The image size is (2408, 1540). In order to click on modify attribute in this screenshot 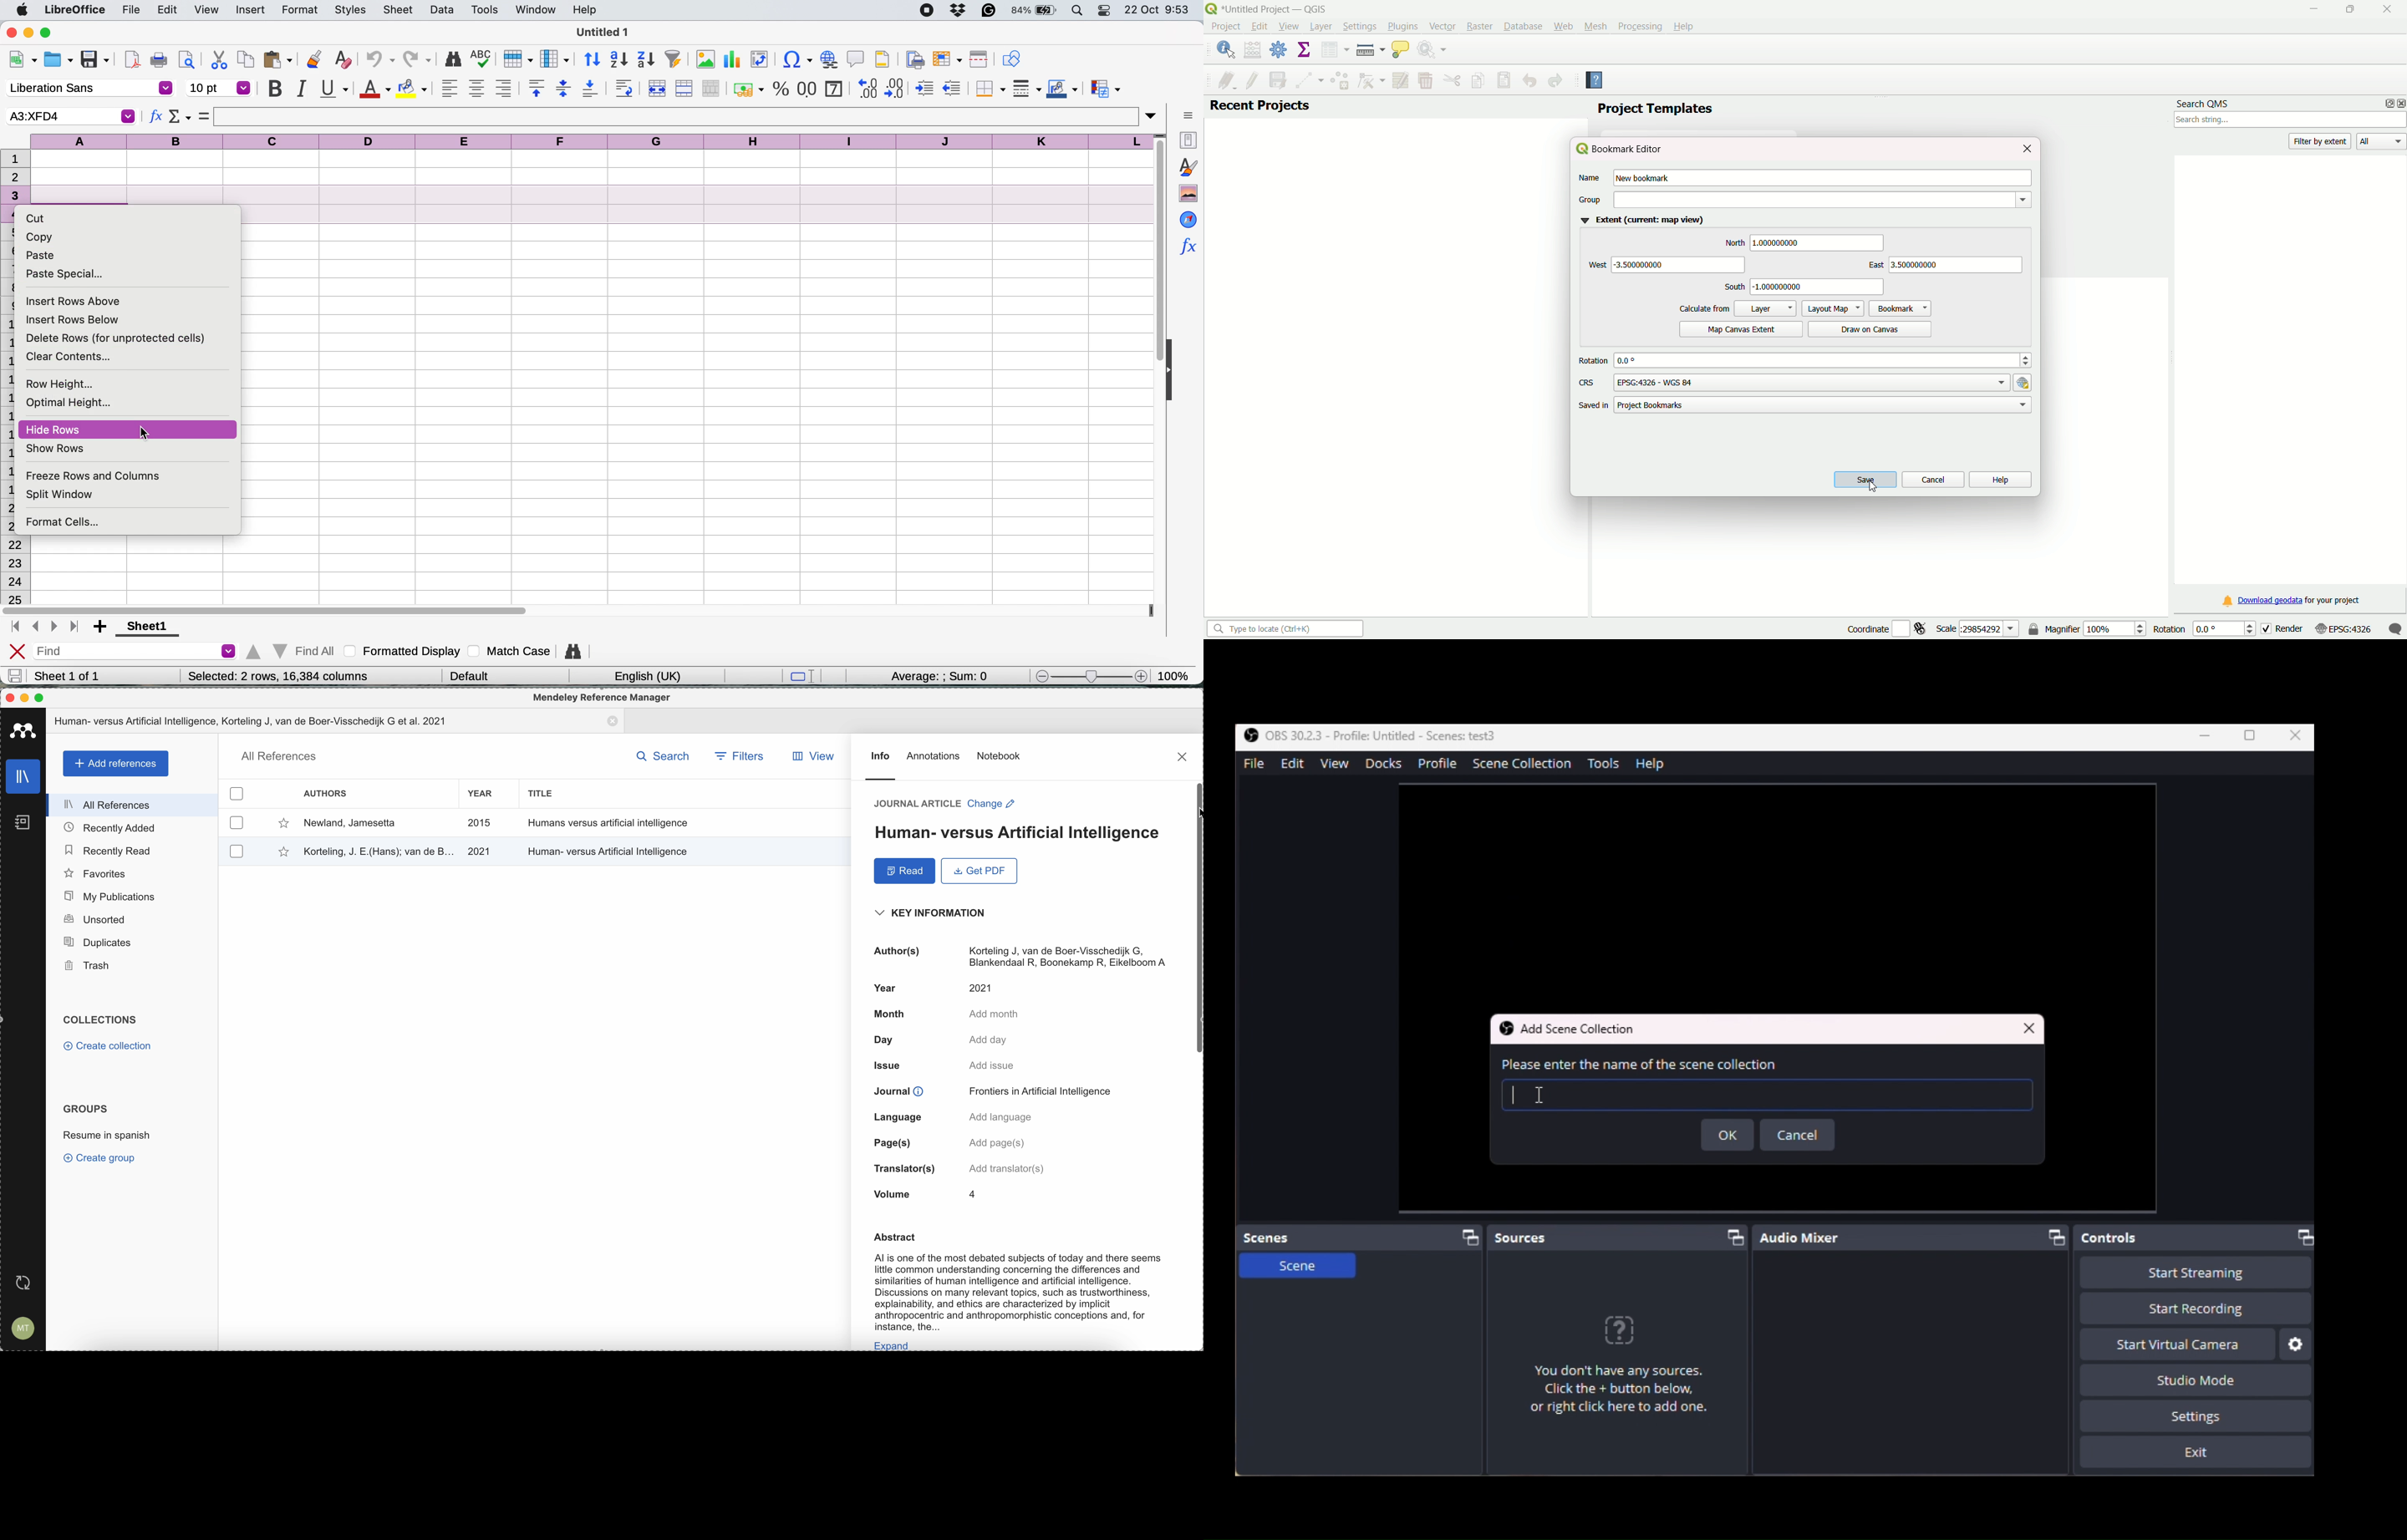, I will do `click(1400, 80)`.